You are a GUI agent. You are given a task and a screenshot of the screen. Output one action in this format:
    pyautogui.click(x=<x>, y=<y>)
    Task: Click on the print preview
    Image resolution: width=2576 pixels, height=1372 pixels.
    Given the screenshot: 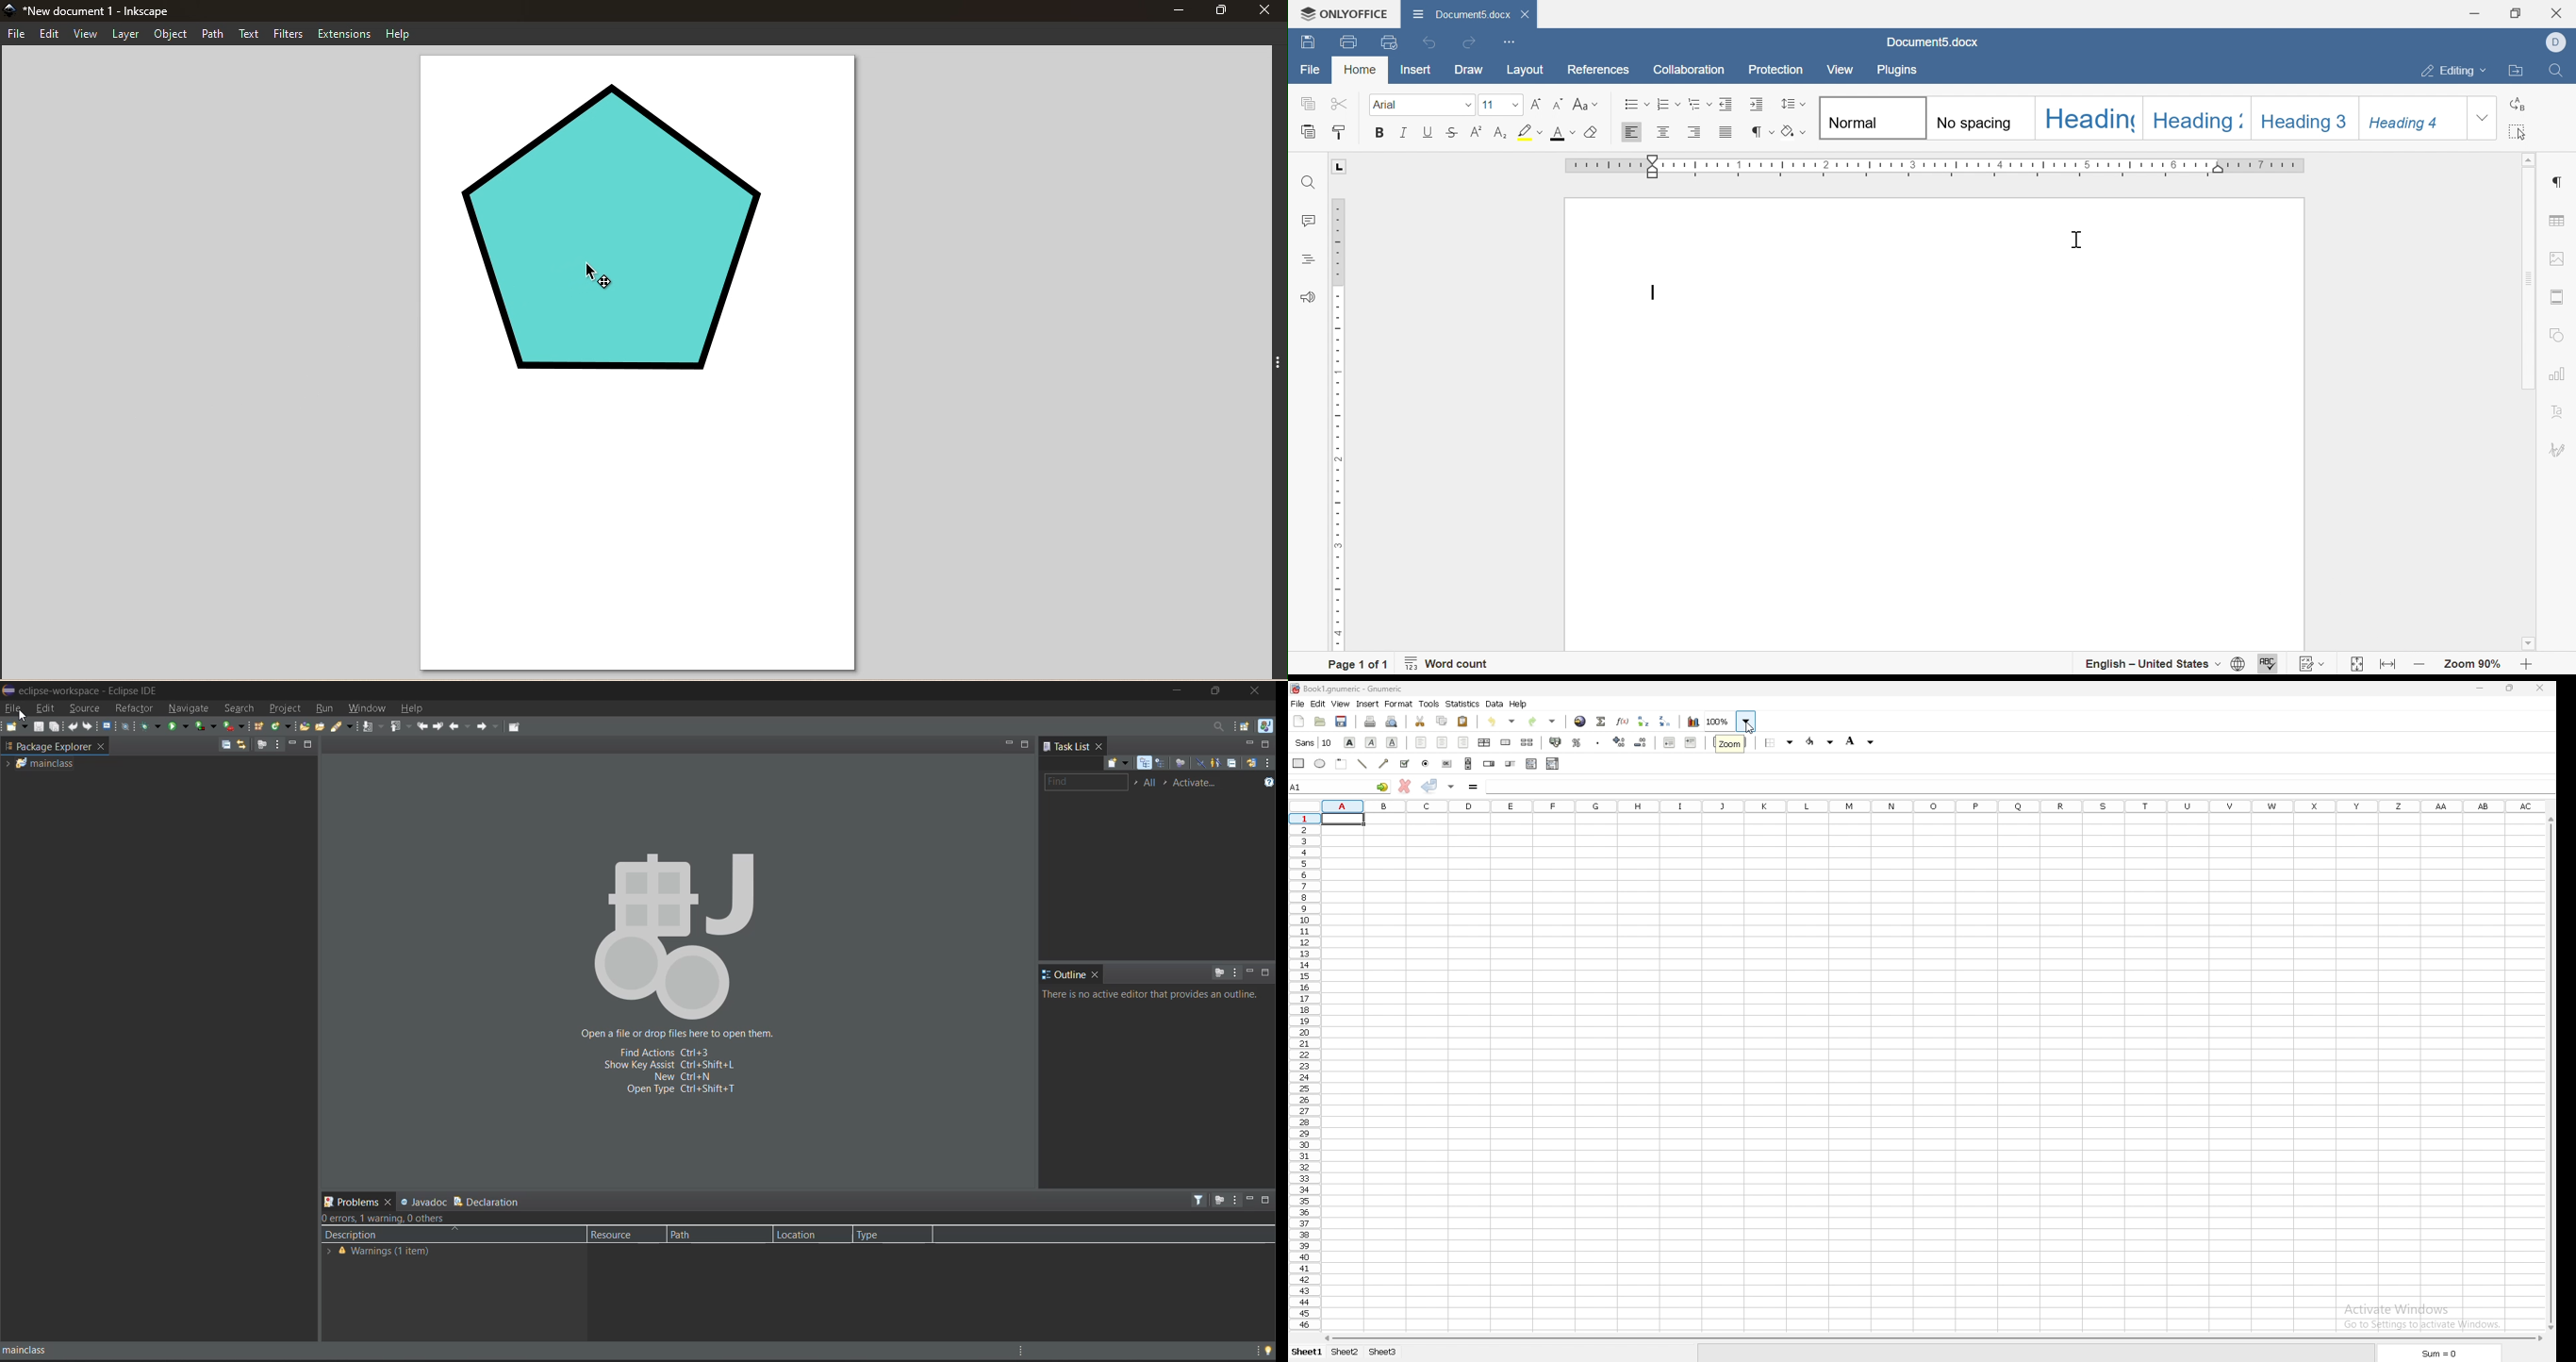 What is the action you would take?
    pyautogui.click(x=1393, y=721)
    